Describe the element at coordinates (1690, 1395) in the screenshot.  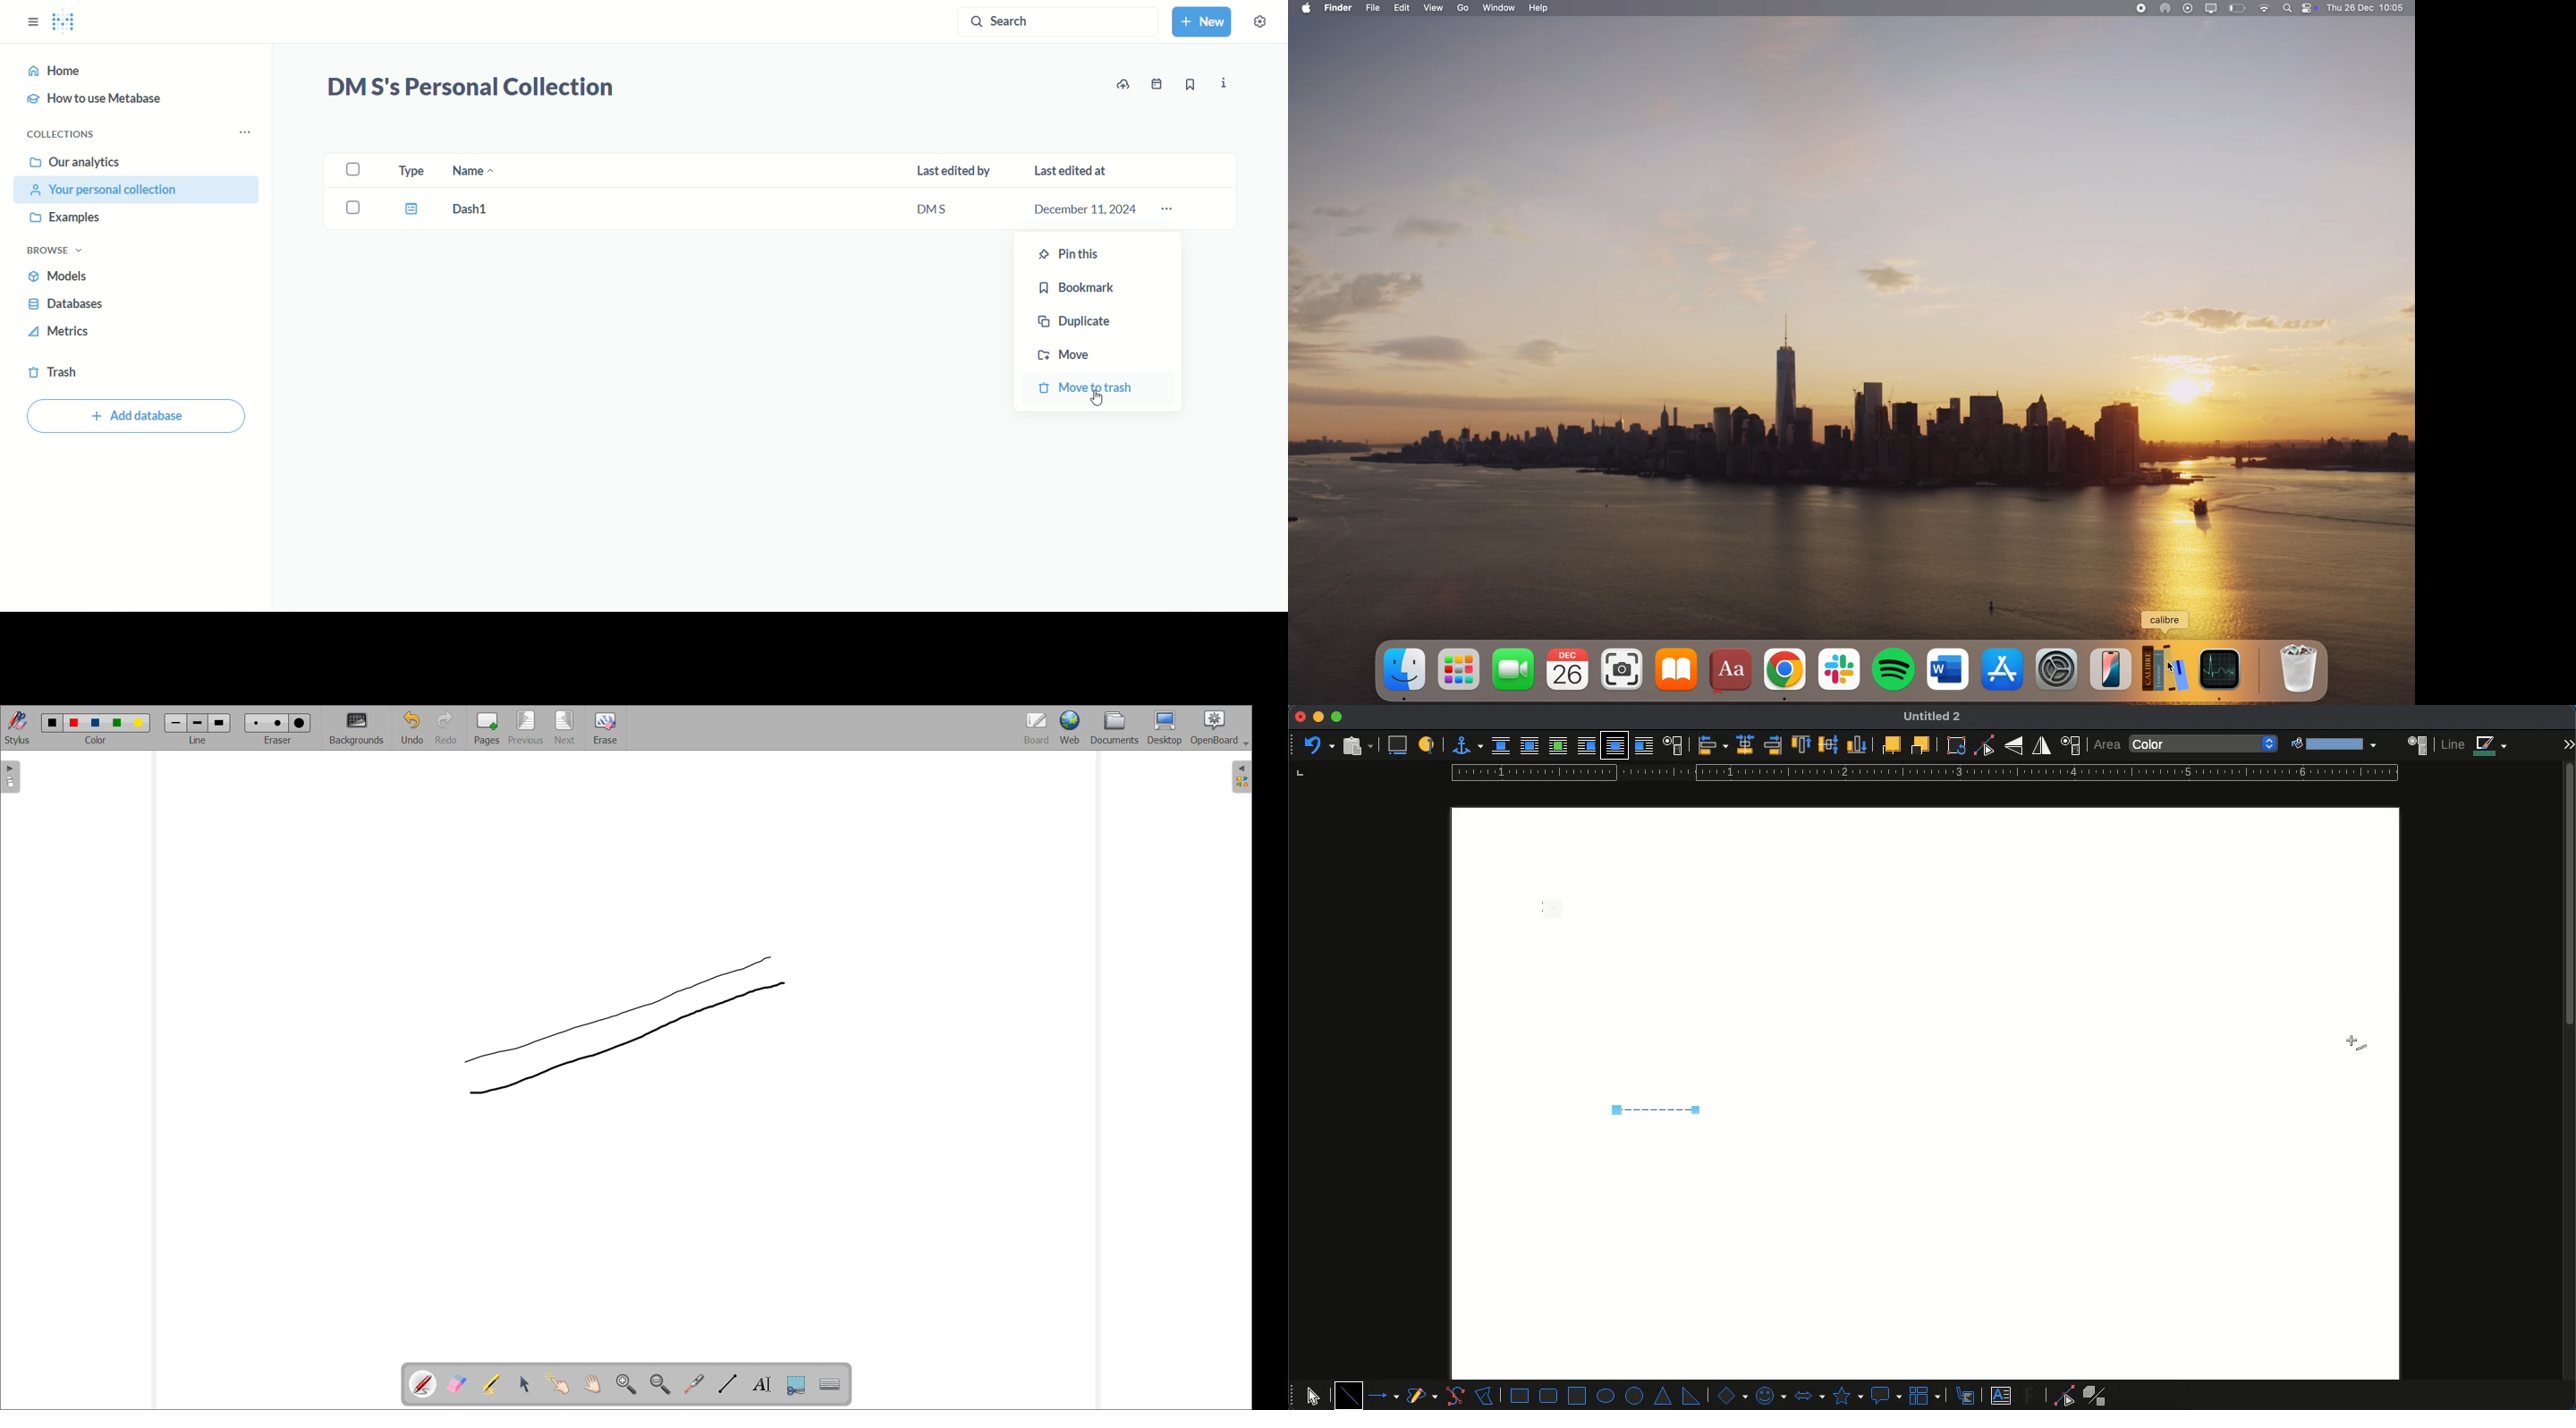
I see `right triangle` at that location.